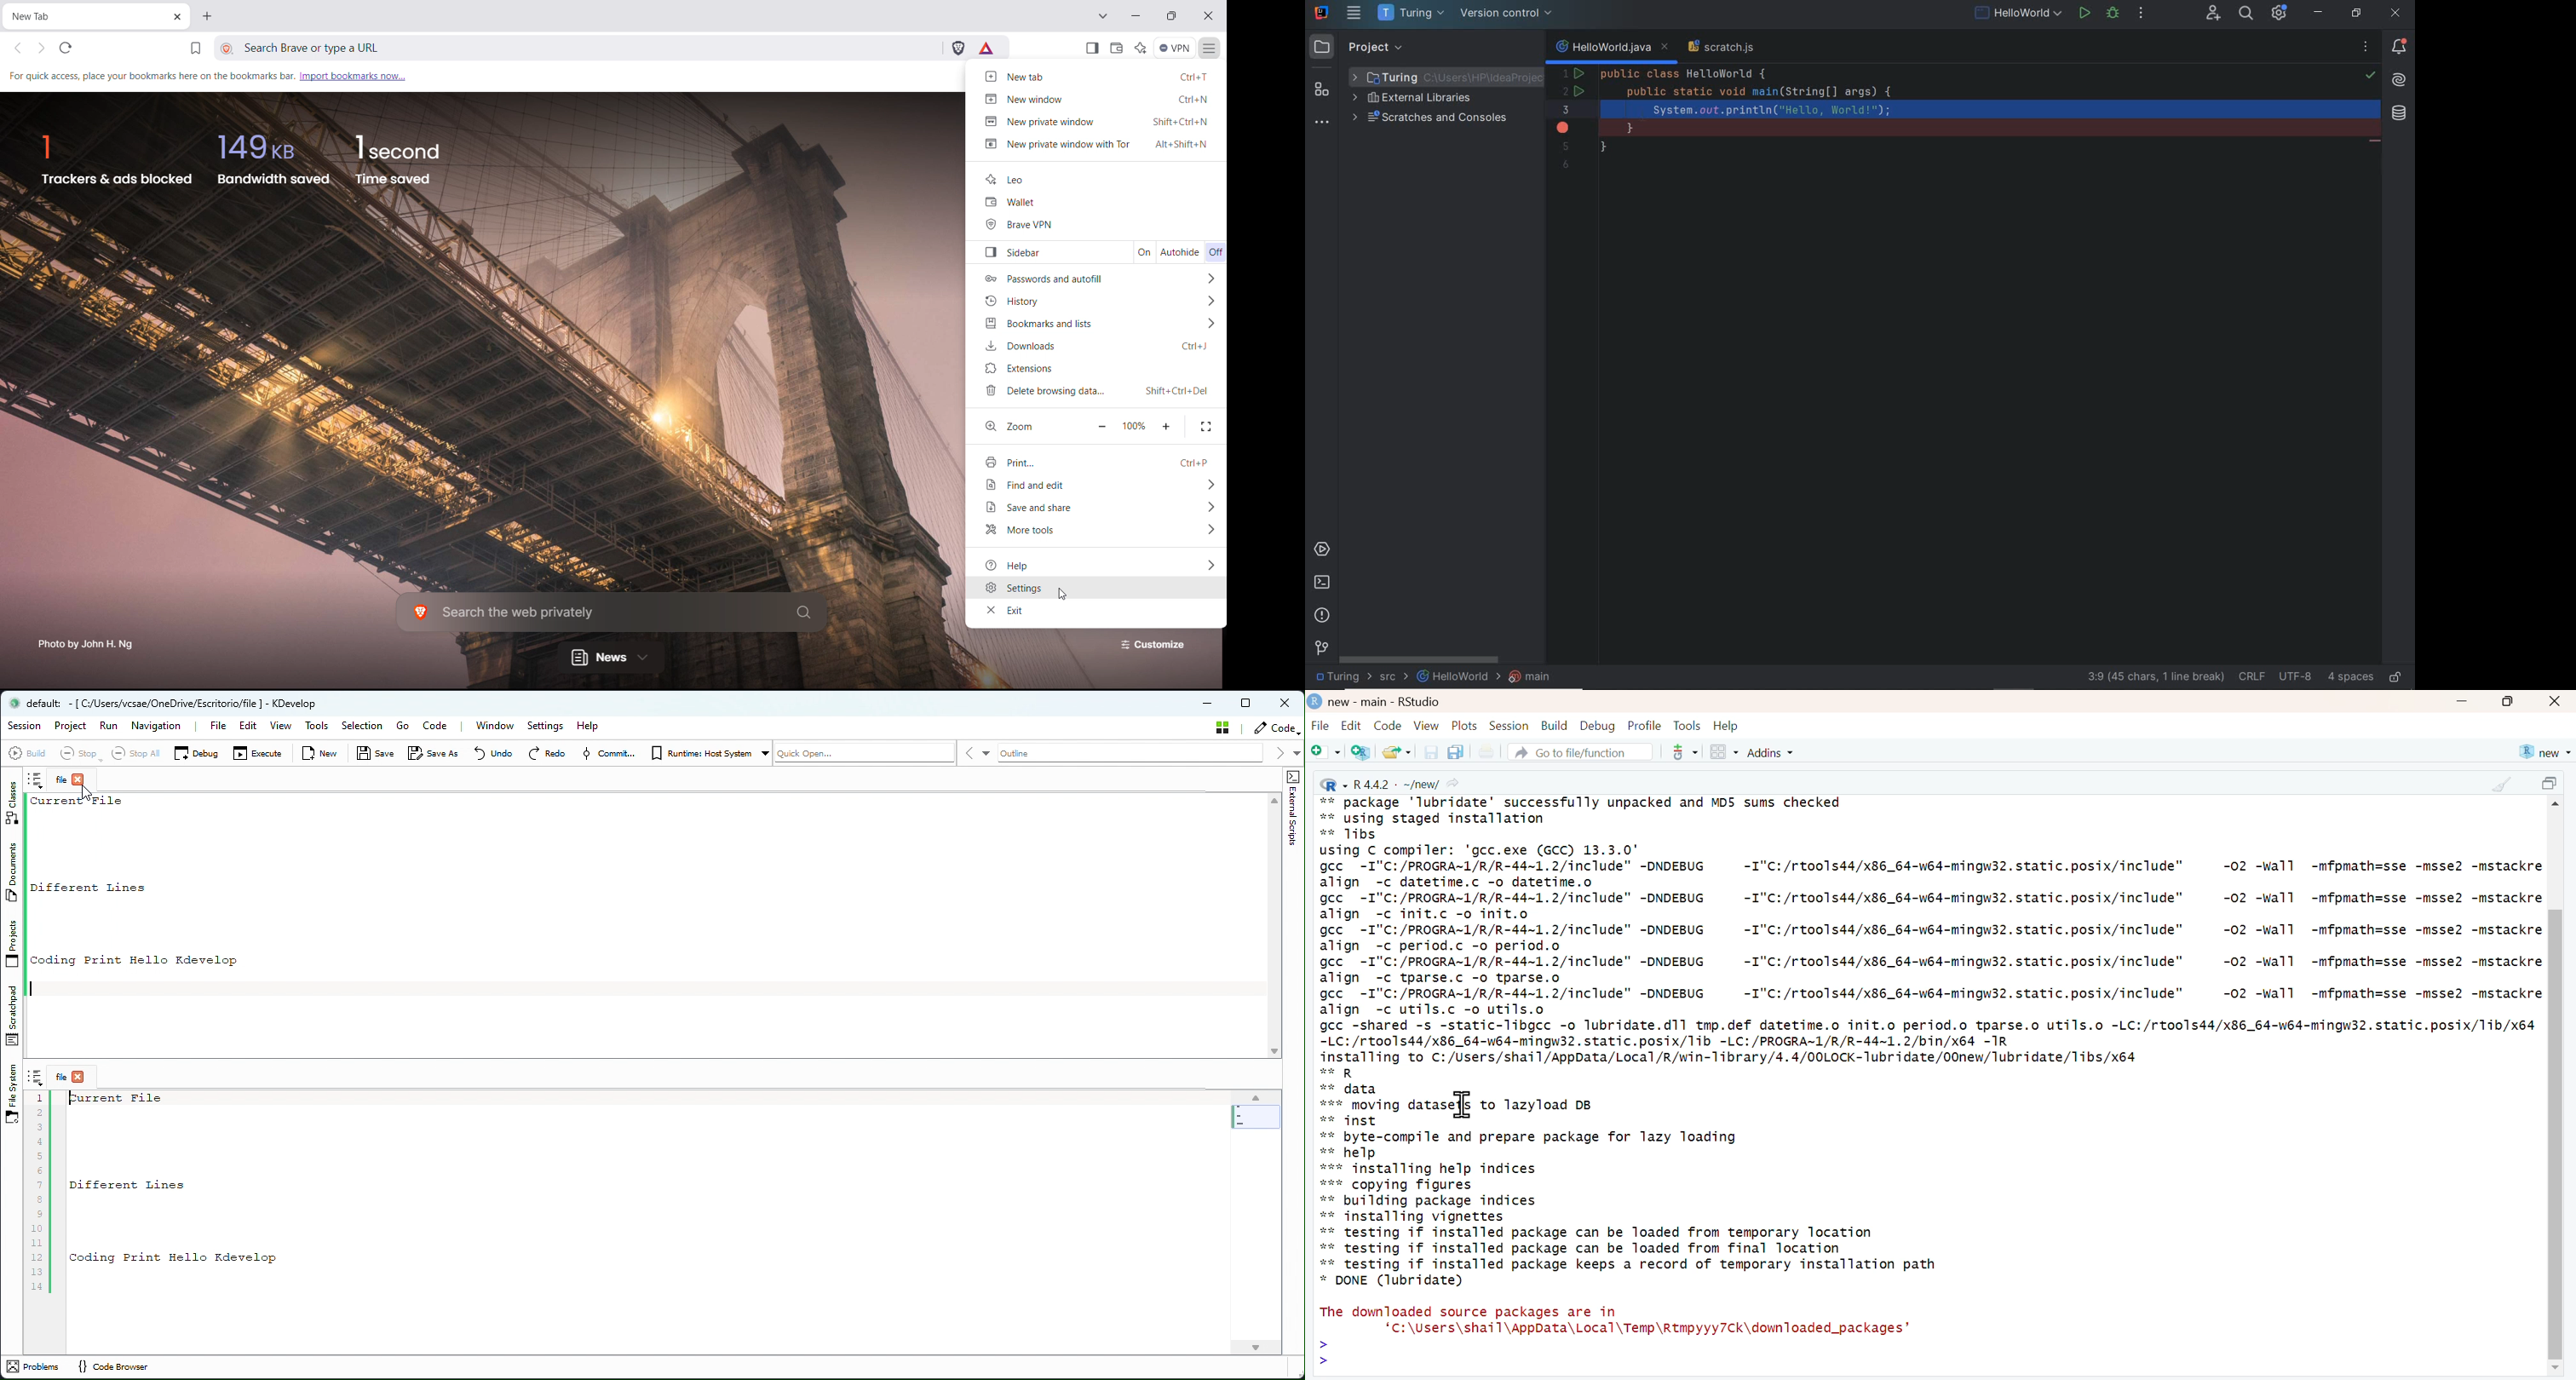 The height and width of the screenshot is (1400, 2576). Describe the element at coordinates (1440, 818) in the screenshot. I see `** using staged installation` at that location.